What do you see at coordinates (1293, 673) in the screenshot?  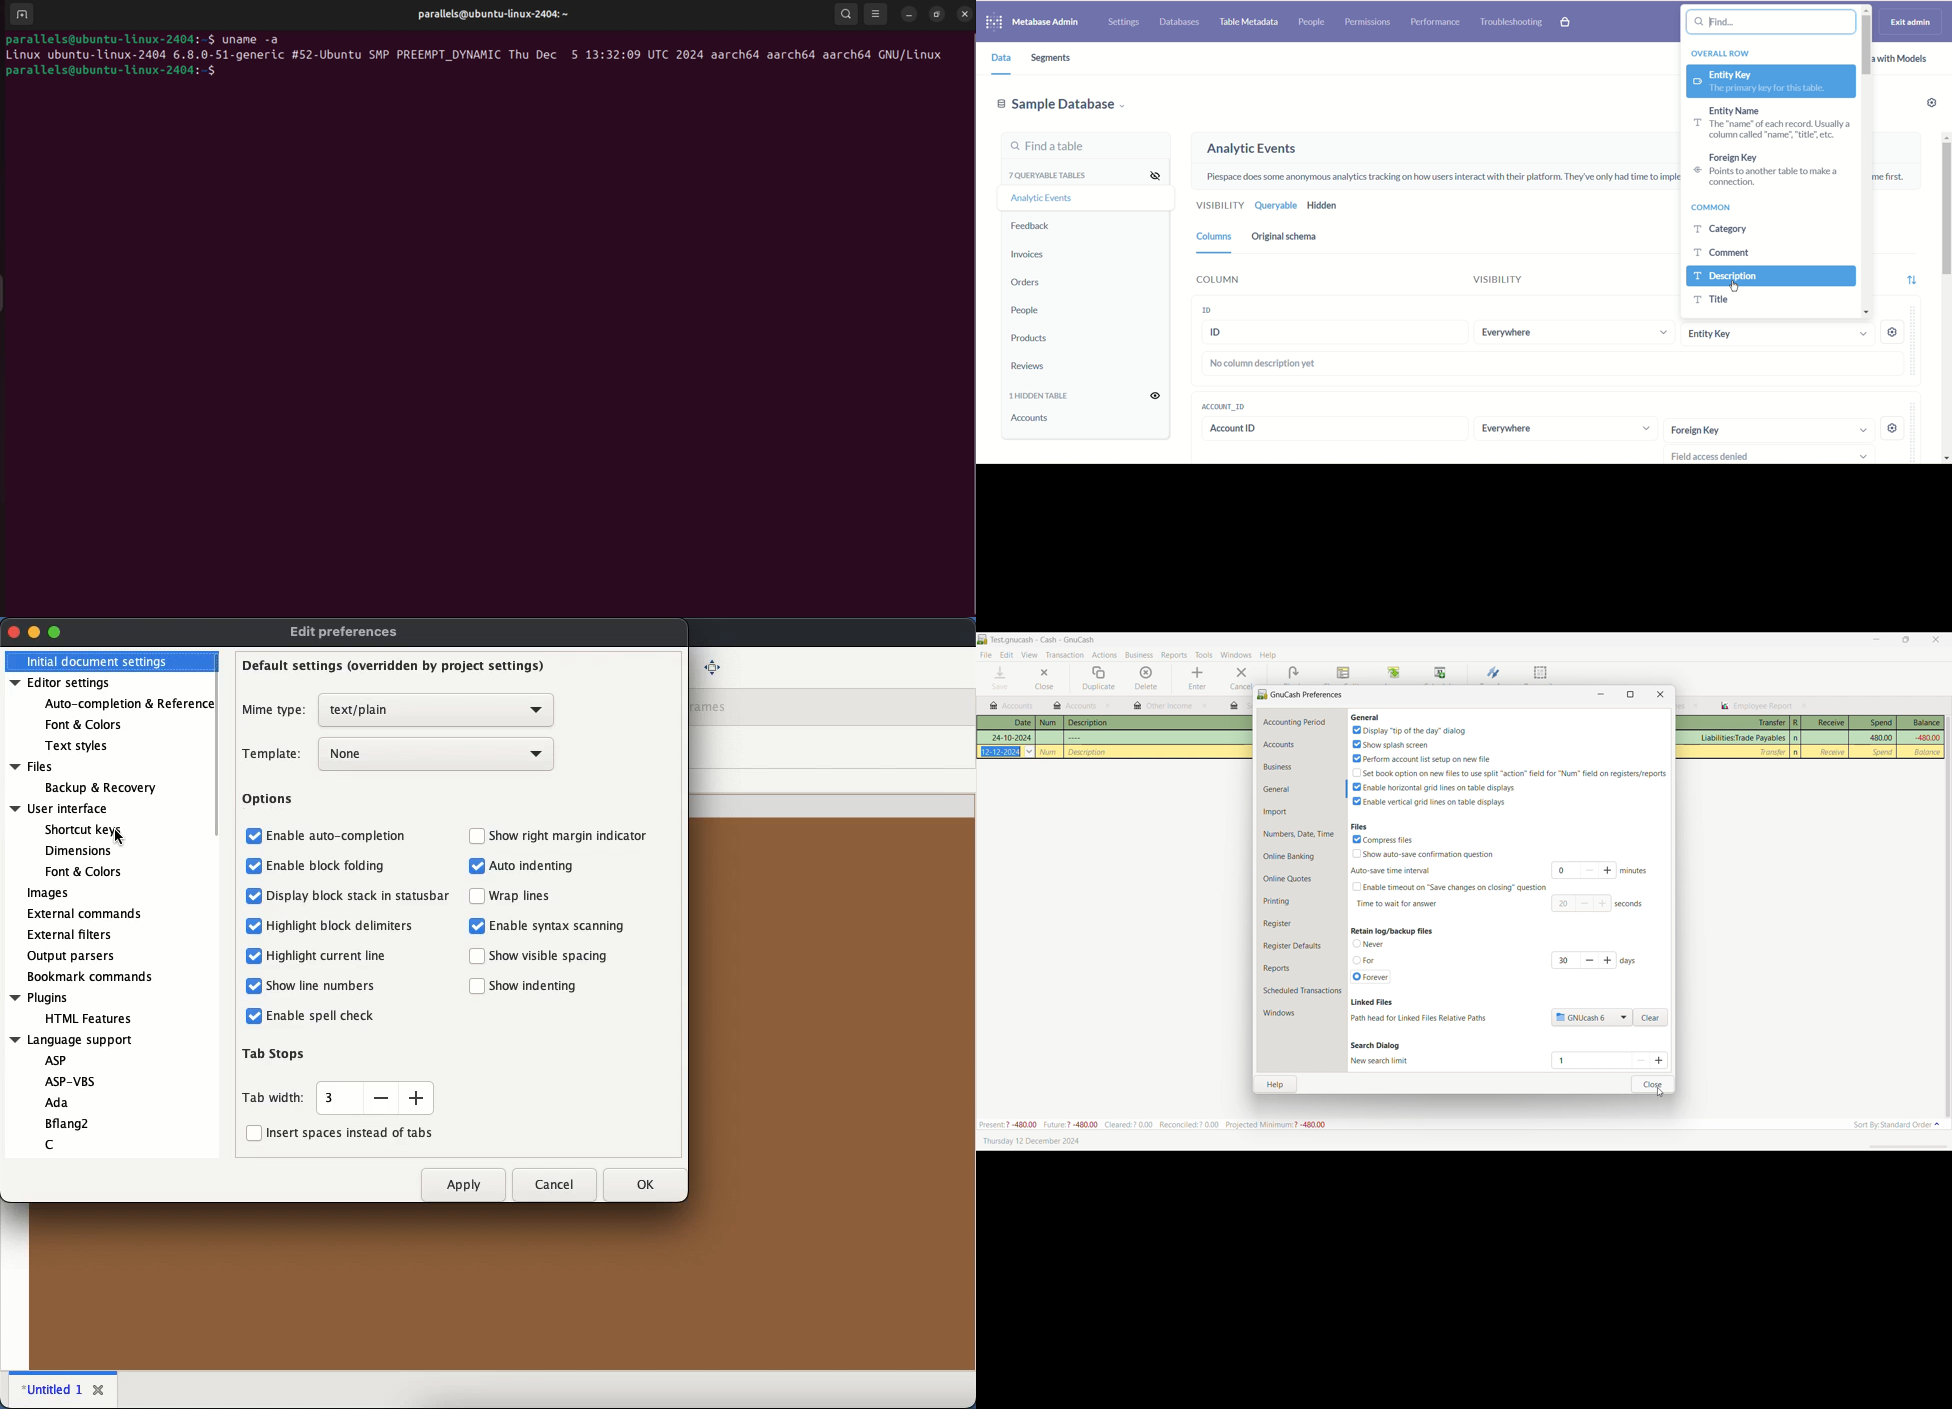 I see `Blank` at bounding box center [1293, 673].